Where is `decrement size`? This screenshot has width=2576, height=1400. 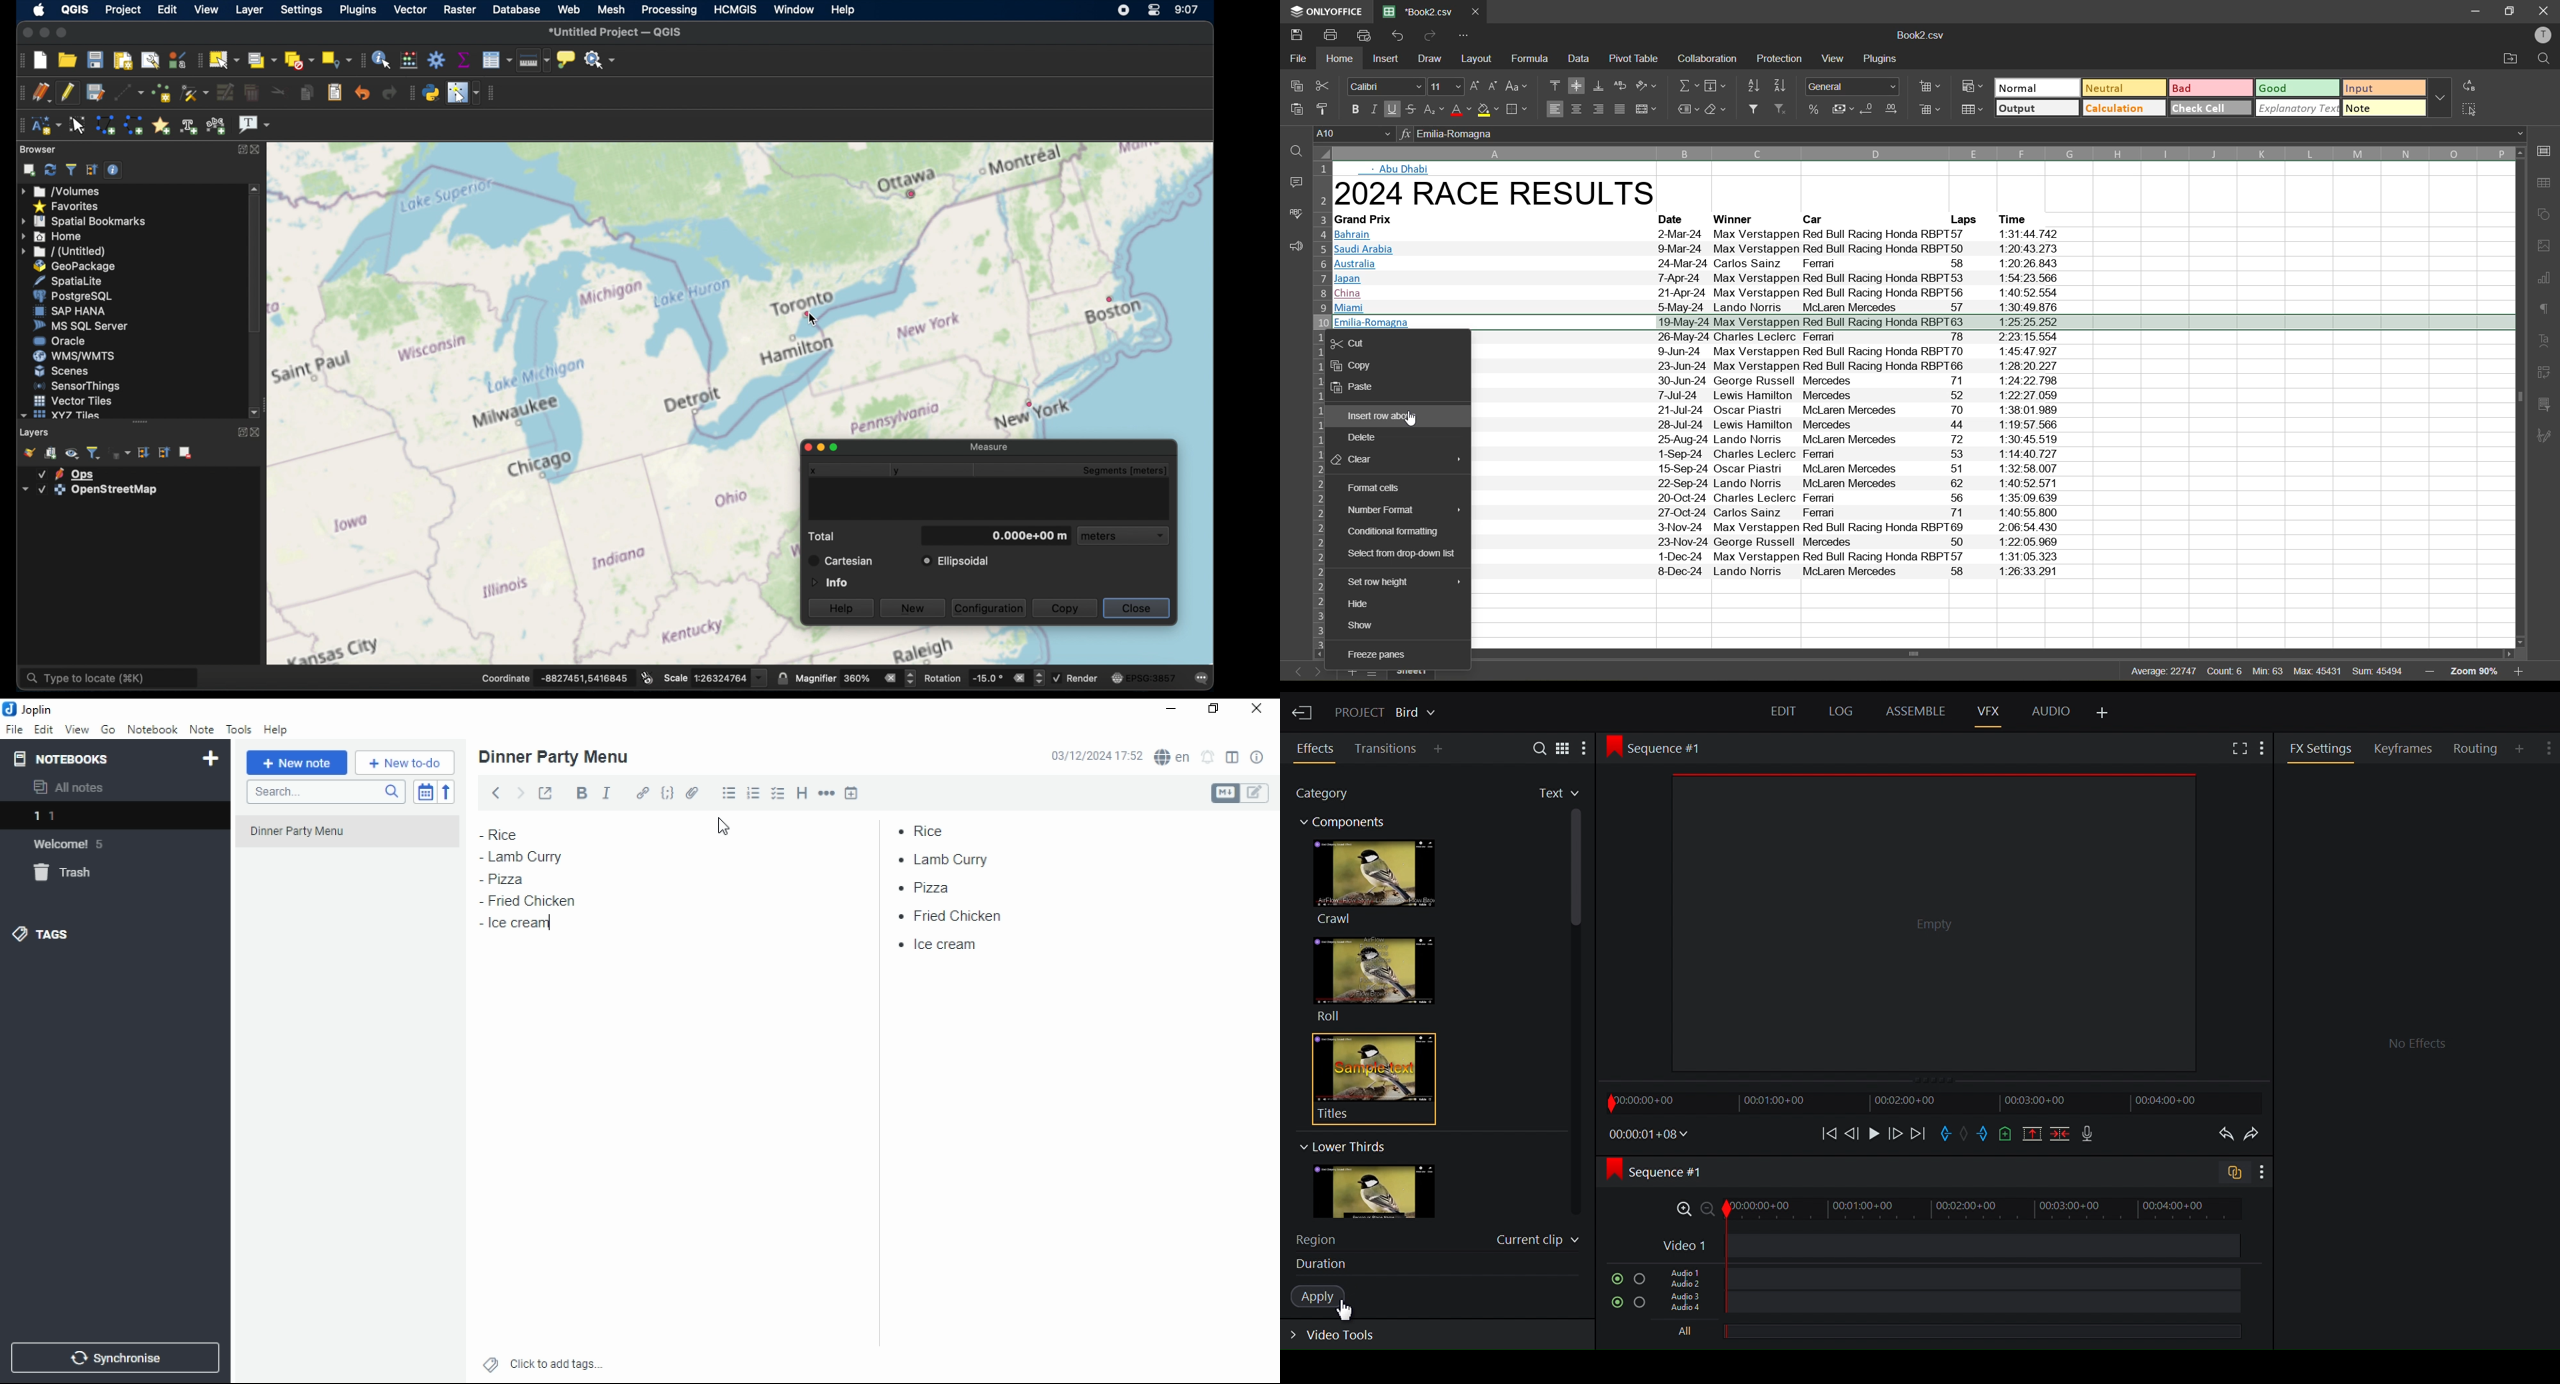 decrement size is located at coordinates (1493, 86).